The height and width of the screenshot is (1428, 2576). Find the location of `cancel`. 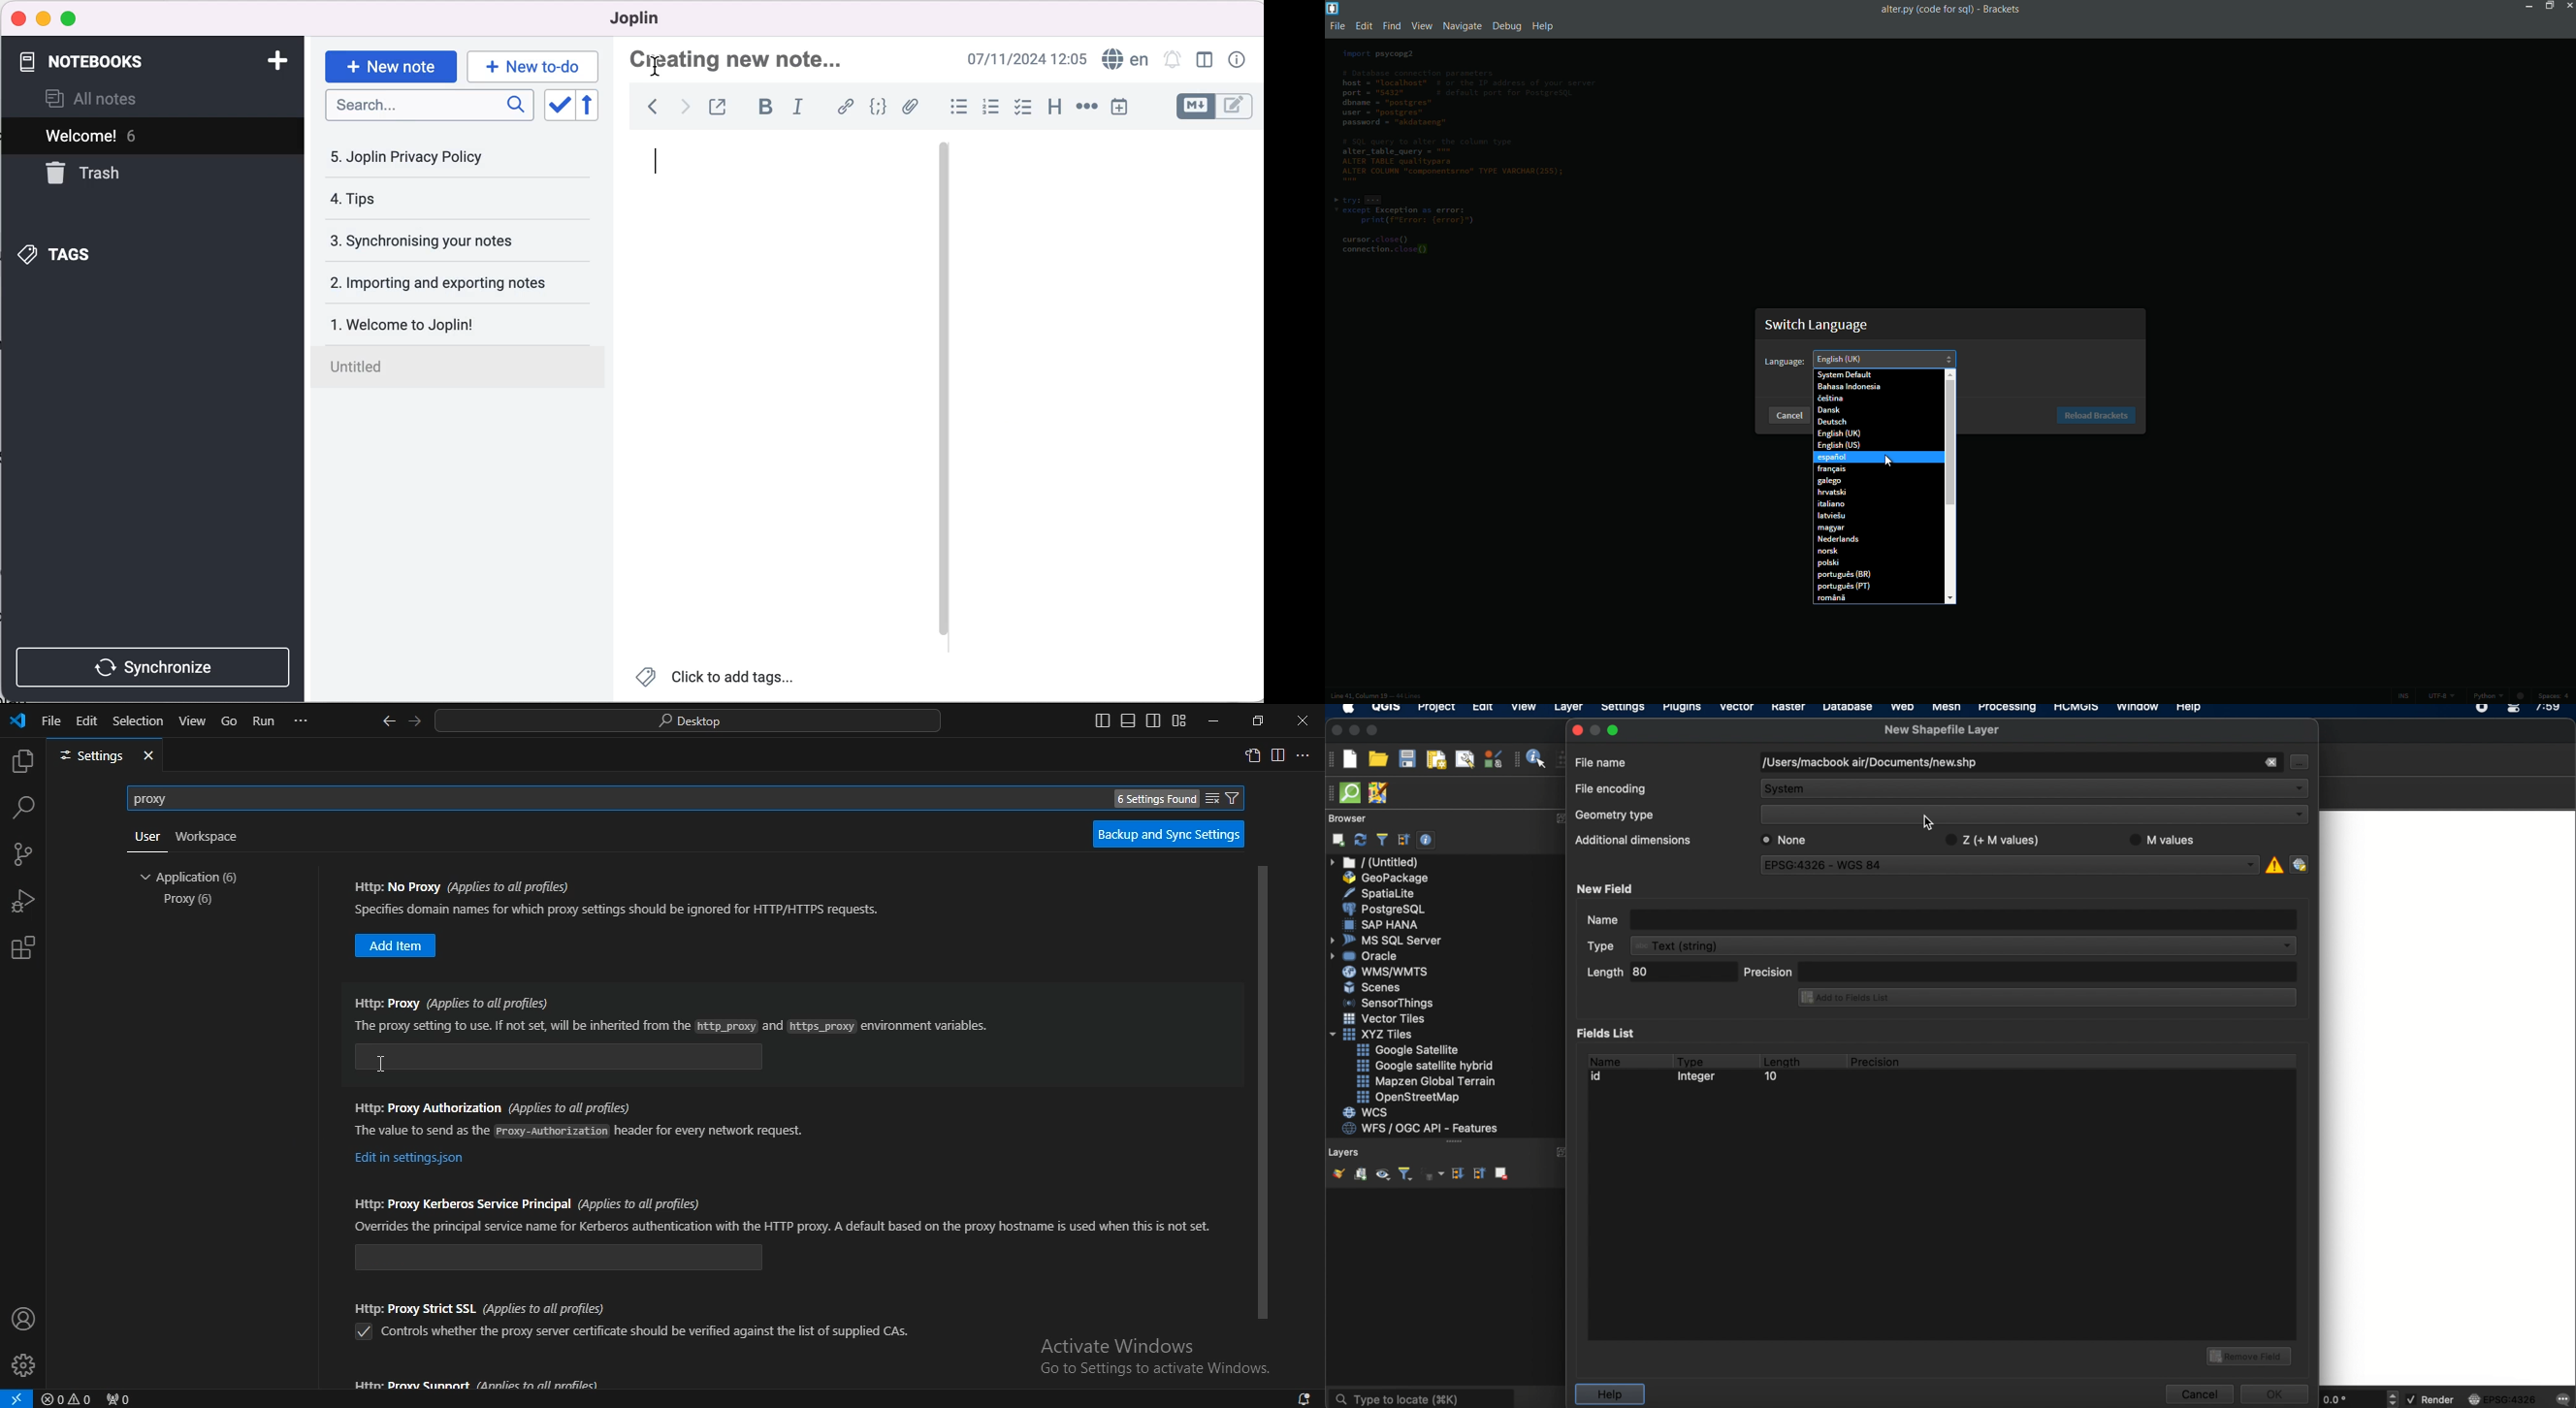

cancel is located at coordinates (1789, 416).